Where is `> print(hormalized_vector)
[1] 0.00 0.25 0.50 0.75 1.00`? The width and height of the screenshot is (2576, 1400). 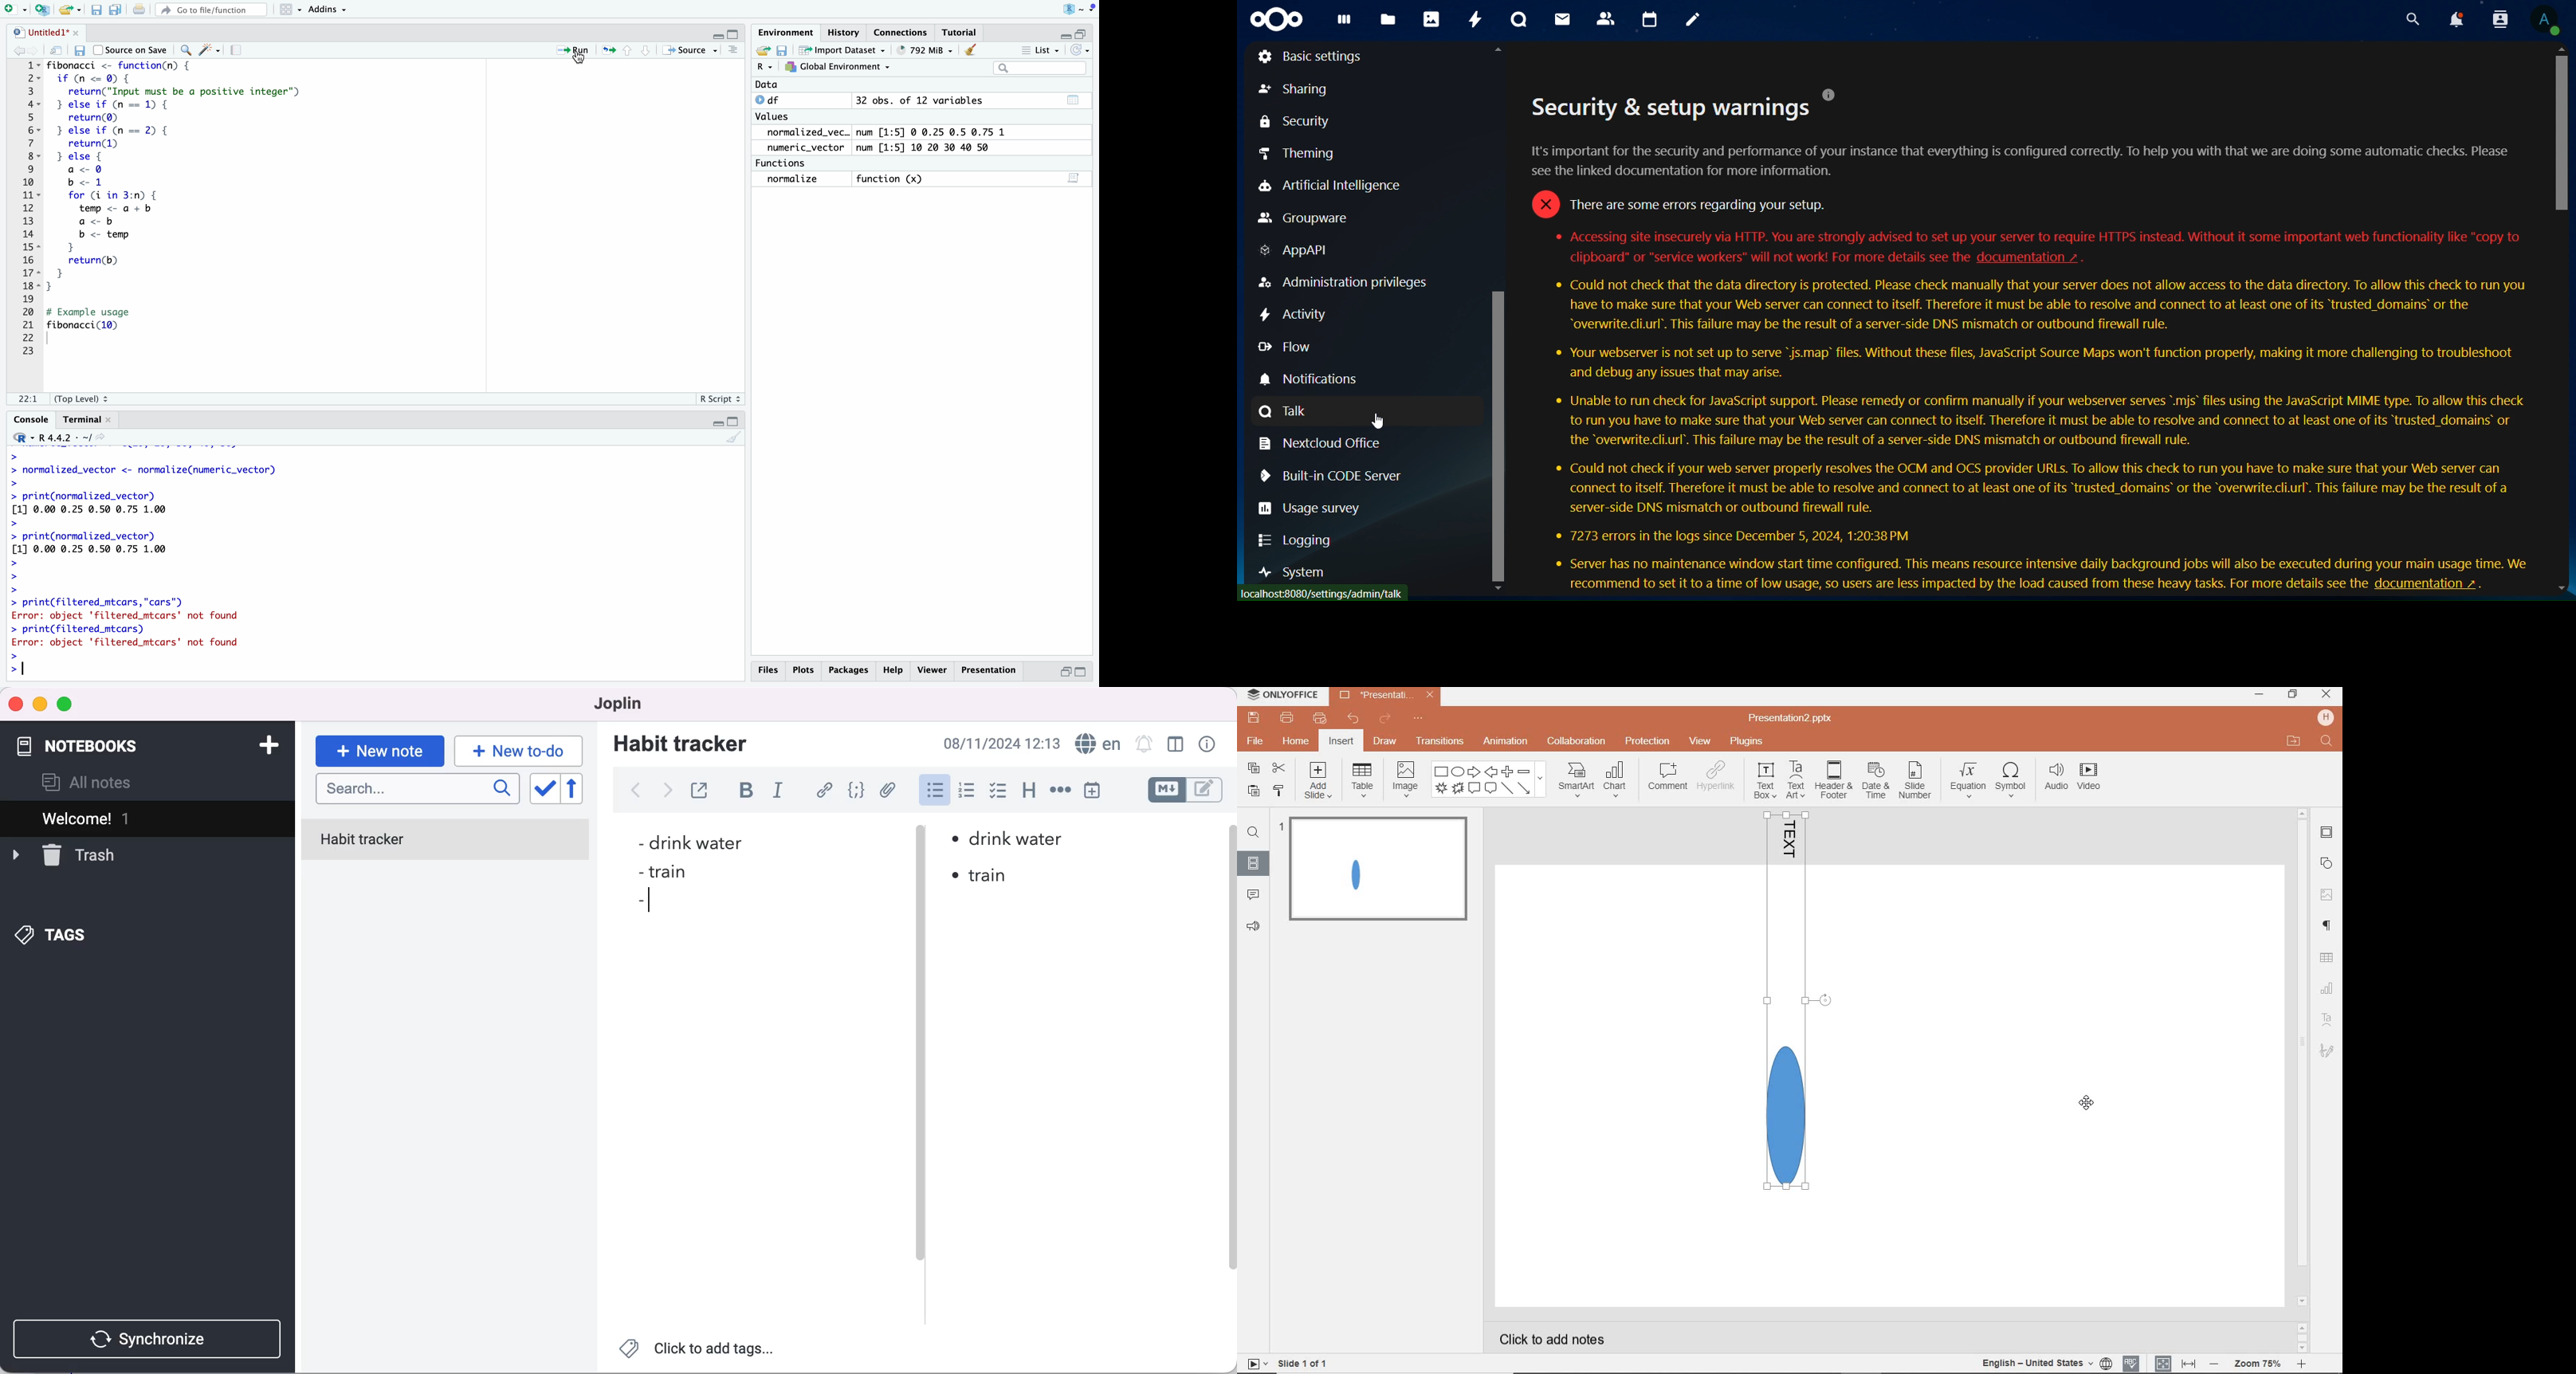
> print(hormalized_vector)
[1] 0.00 0.25 0.50 0.75 1.00 is located at coordinates (88, 544).